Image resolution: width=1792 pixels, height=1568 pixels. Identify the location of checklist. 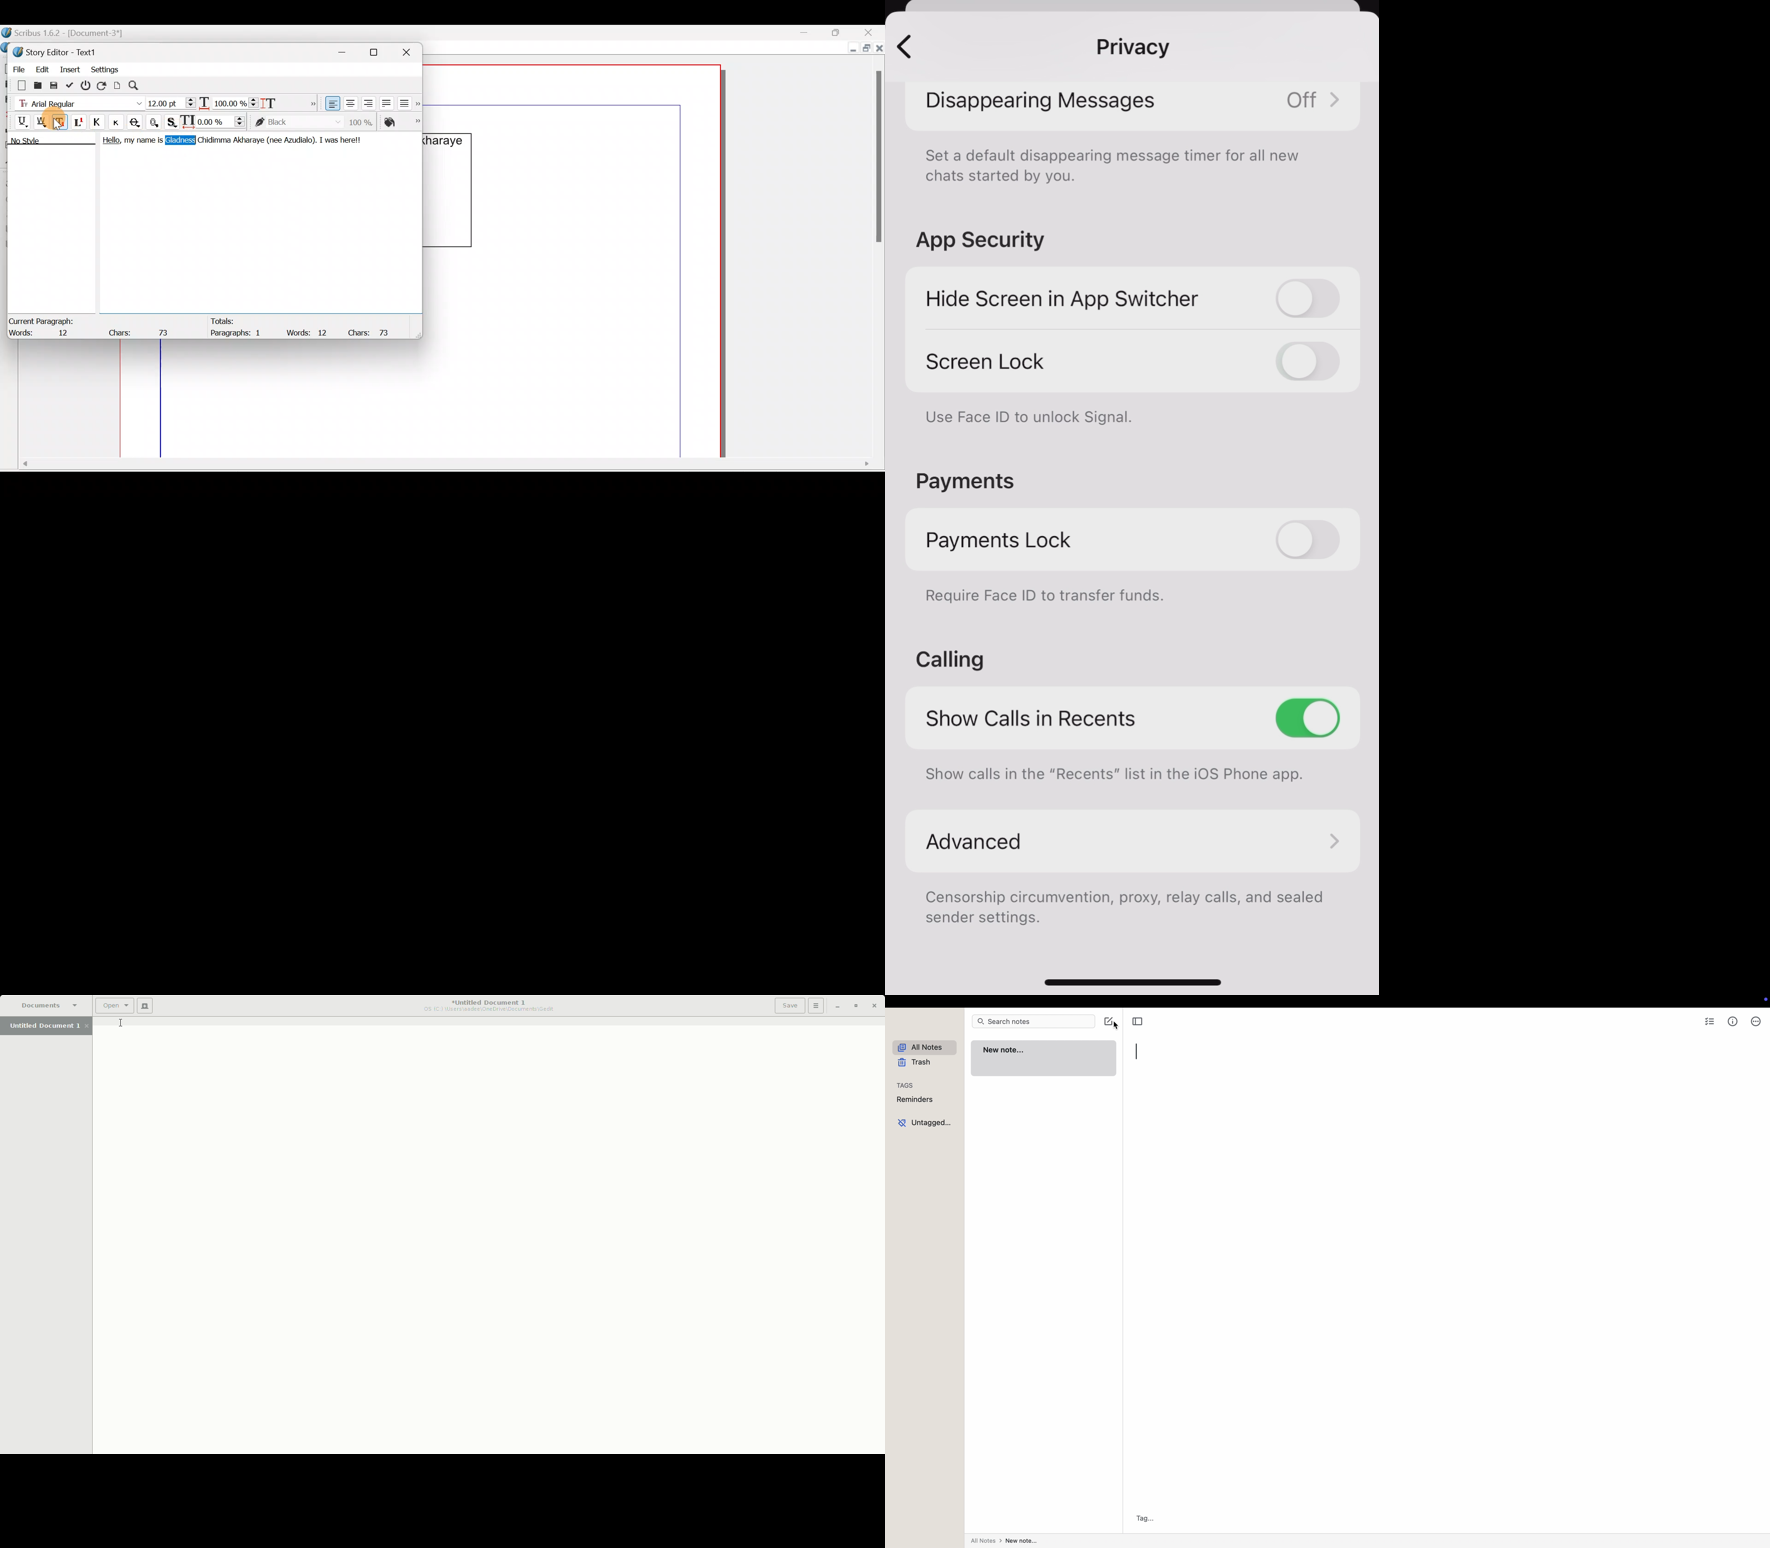
(1708, 1023).